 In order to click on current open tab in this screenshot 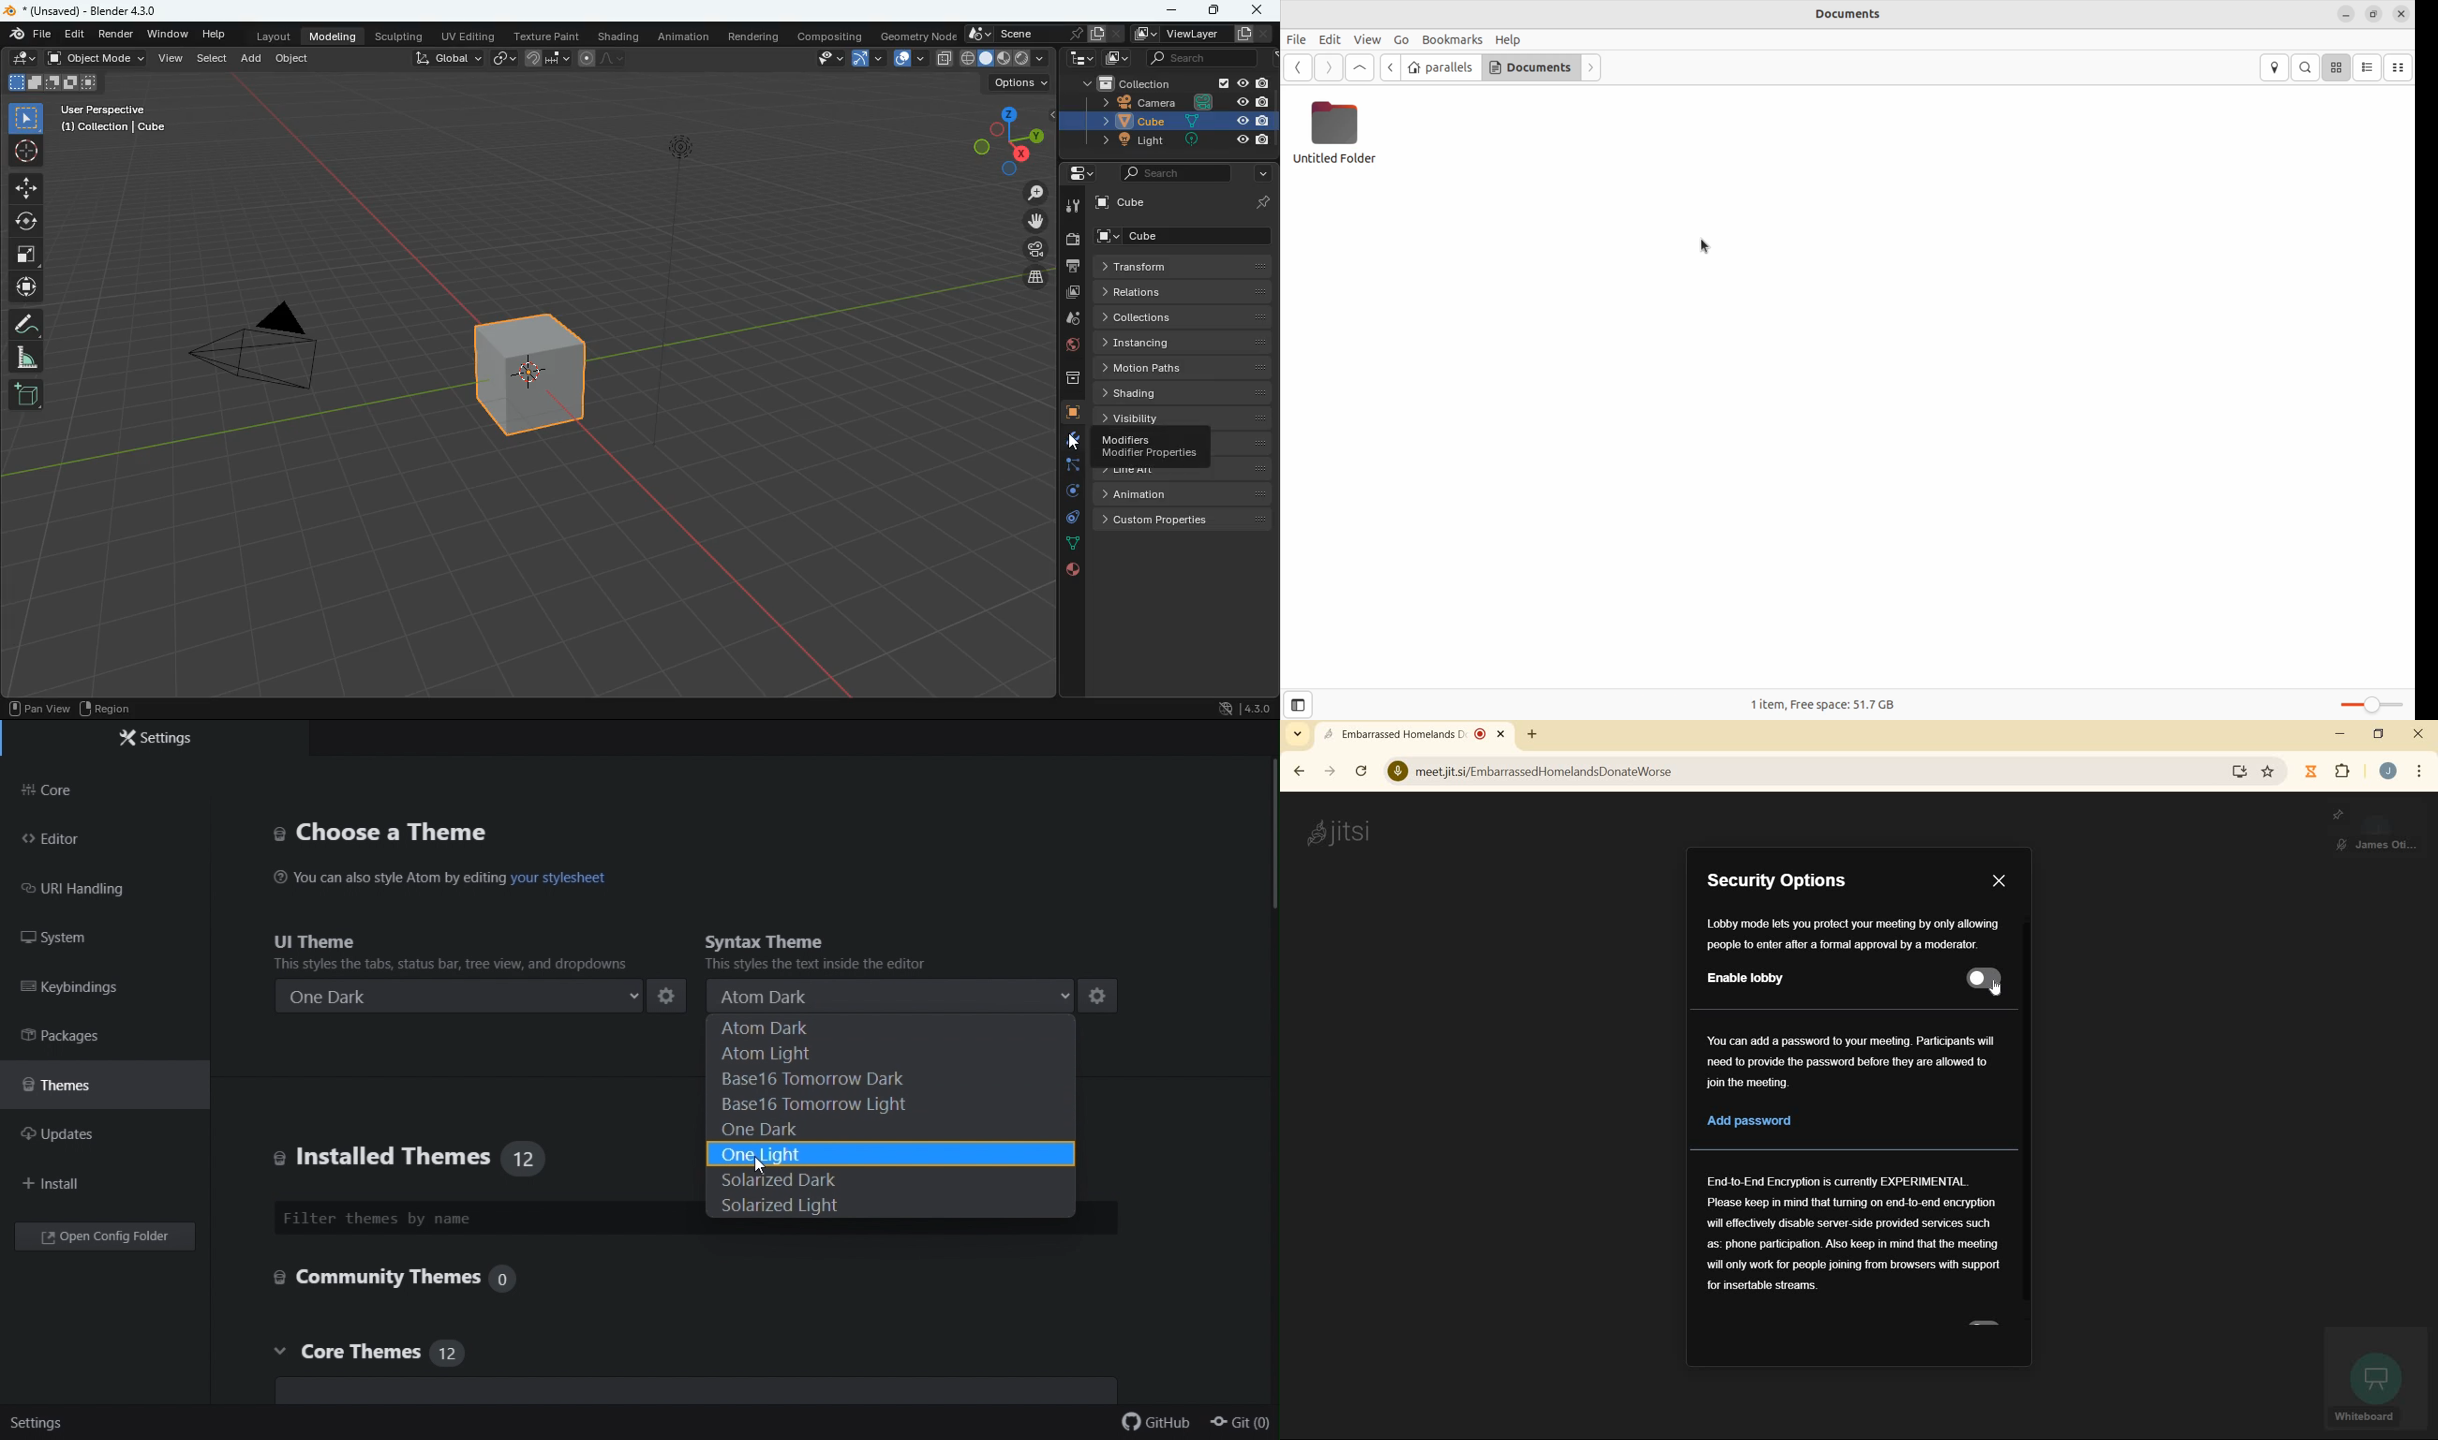, I will do `click(1418, 736)`.